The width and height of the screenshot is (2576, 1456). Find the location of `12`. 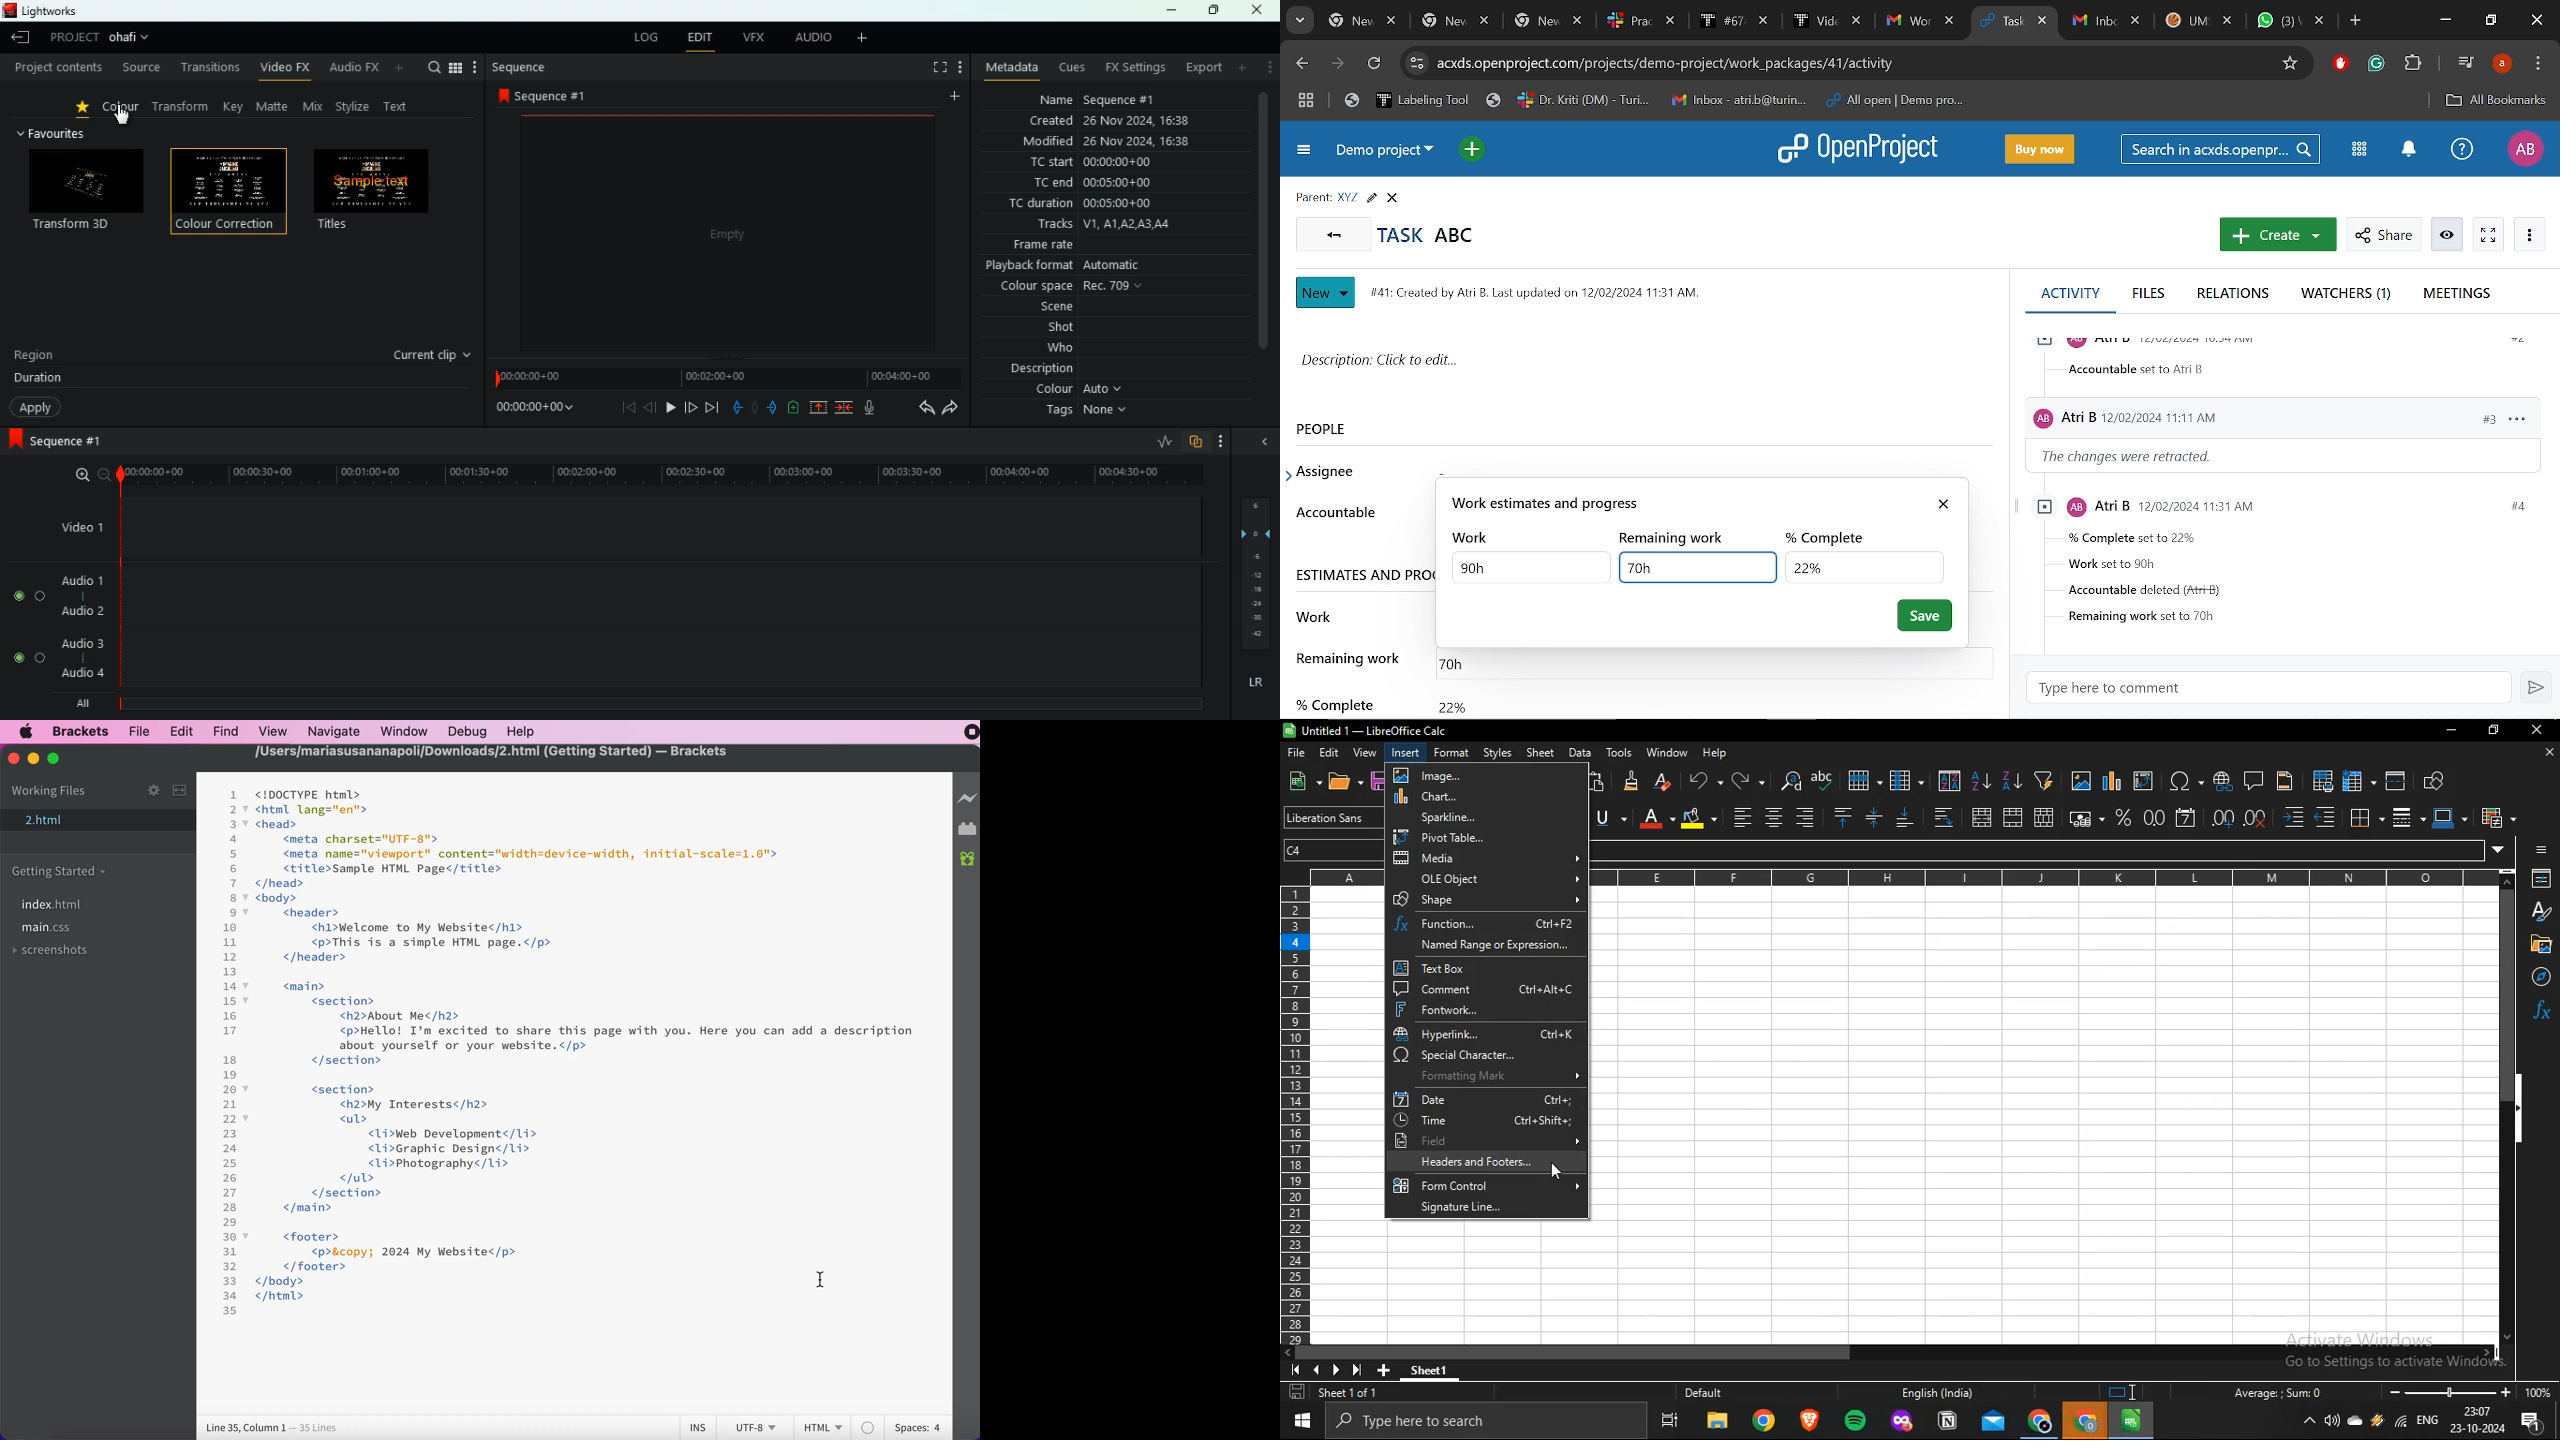

12 is located at coordinates (230, 957).